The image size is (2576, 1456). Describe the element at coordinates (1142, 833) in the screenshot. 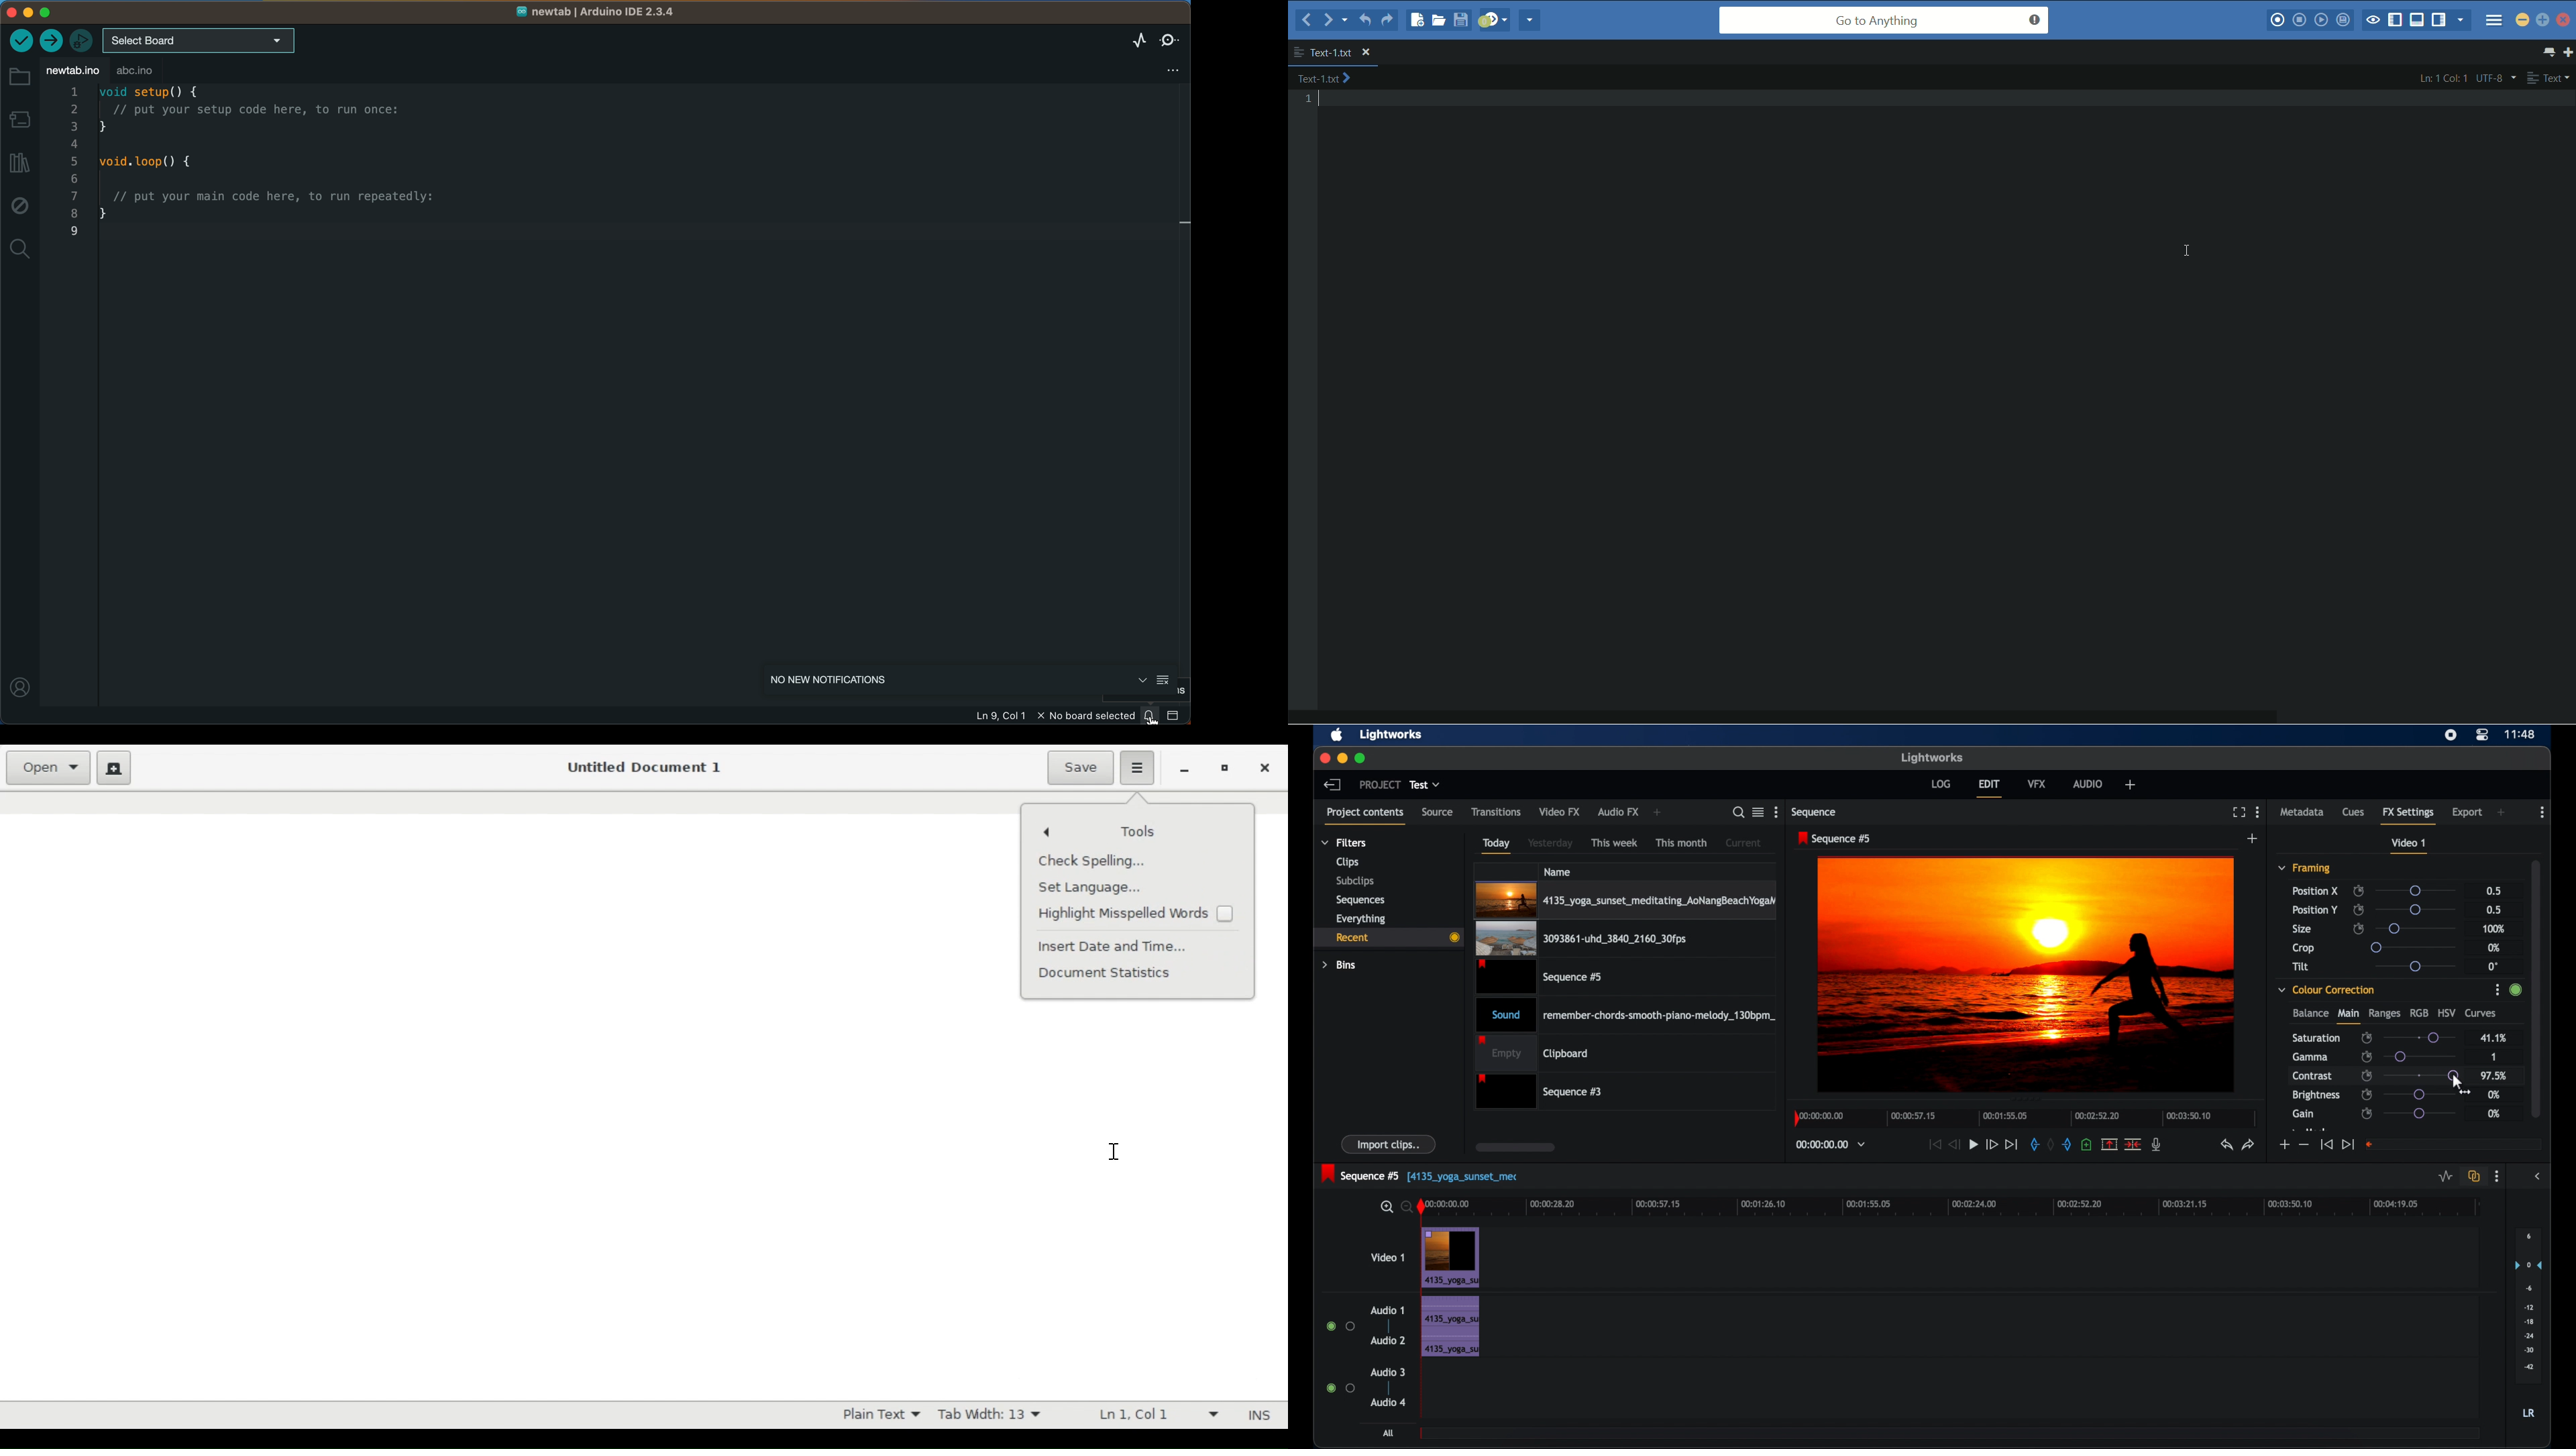

I see `Tools` at that location.